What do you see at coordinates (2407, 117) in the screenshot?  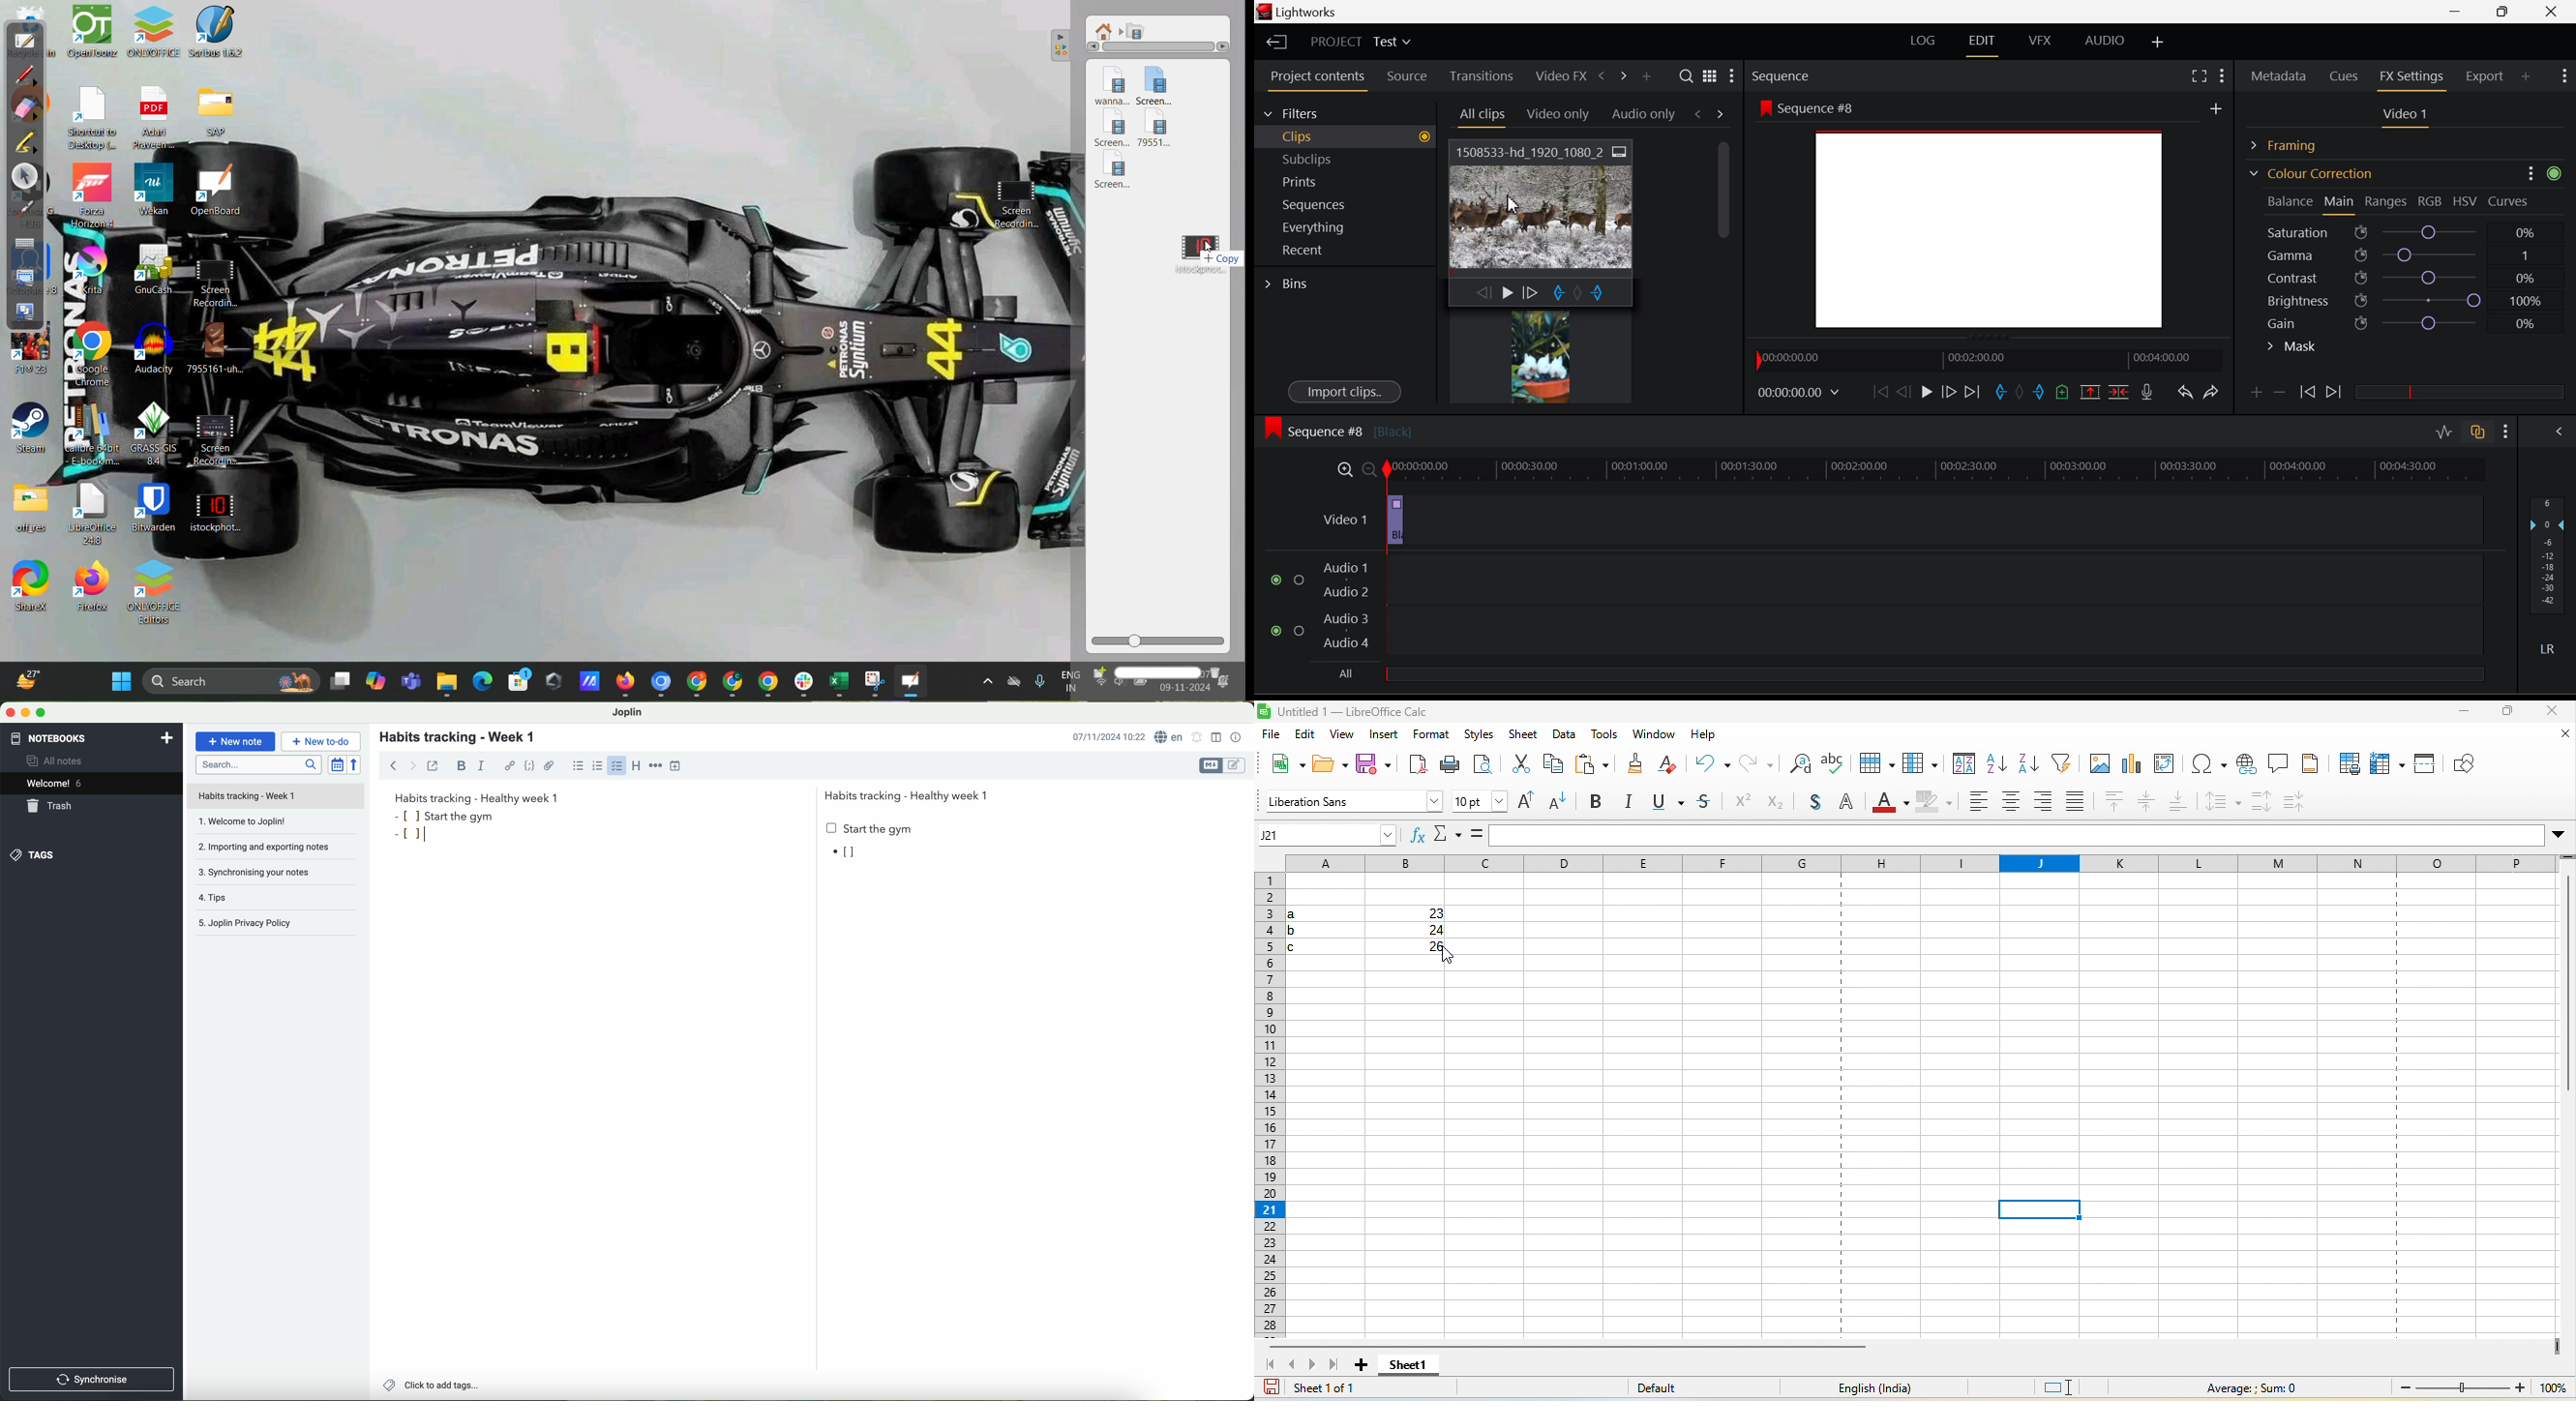 I see `Video 1 Settings` at bounding box center [2407, 117].